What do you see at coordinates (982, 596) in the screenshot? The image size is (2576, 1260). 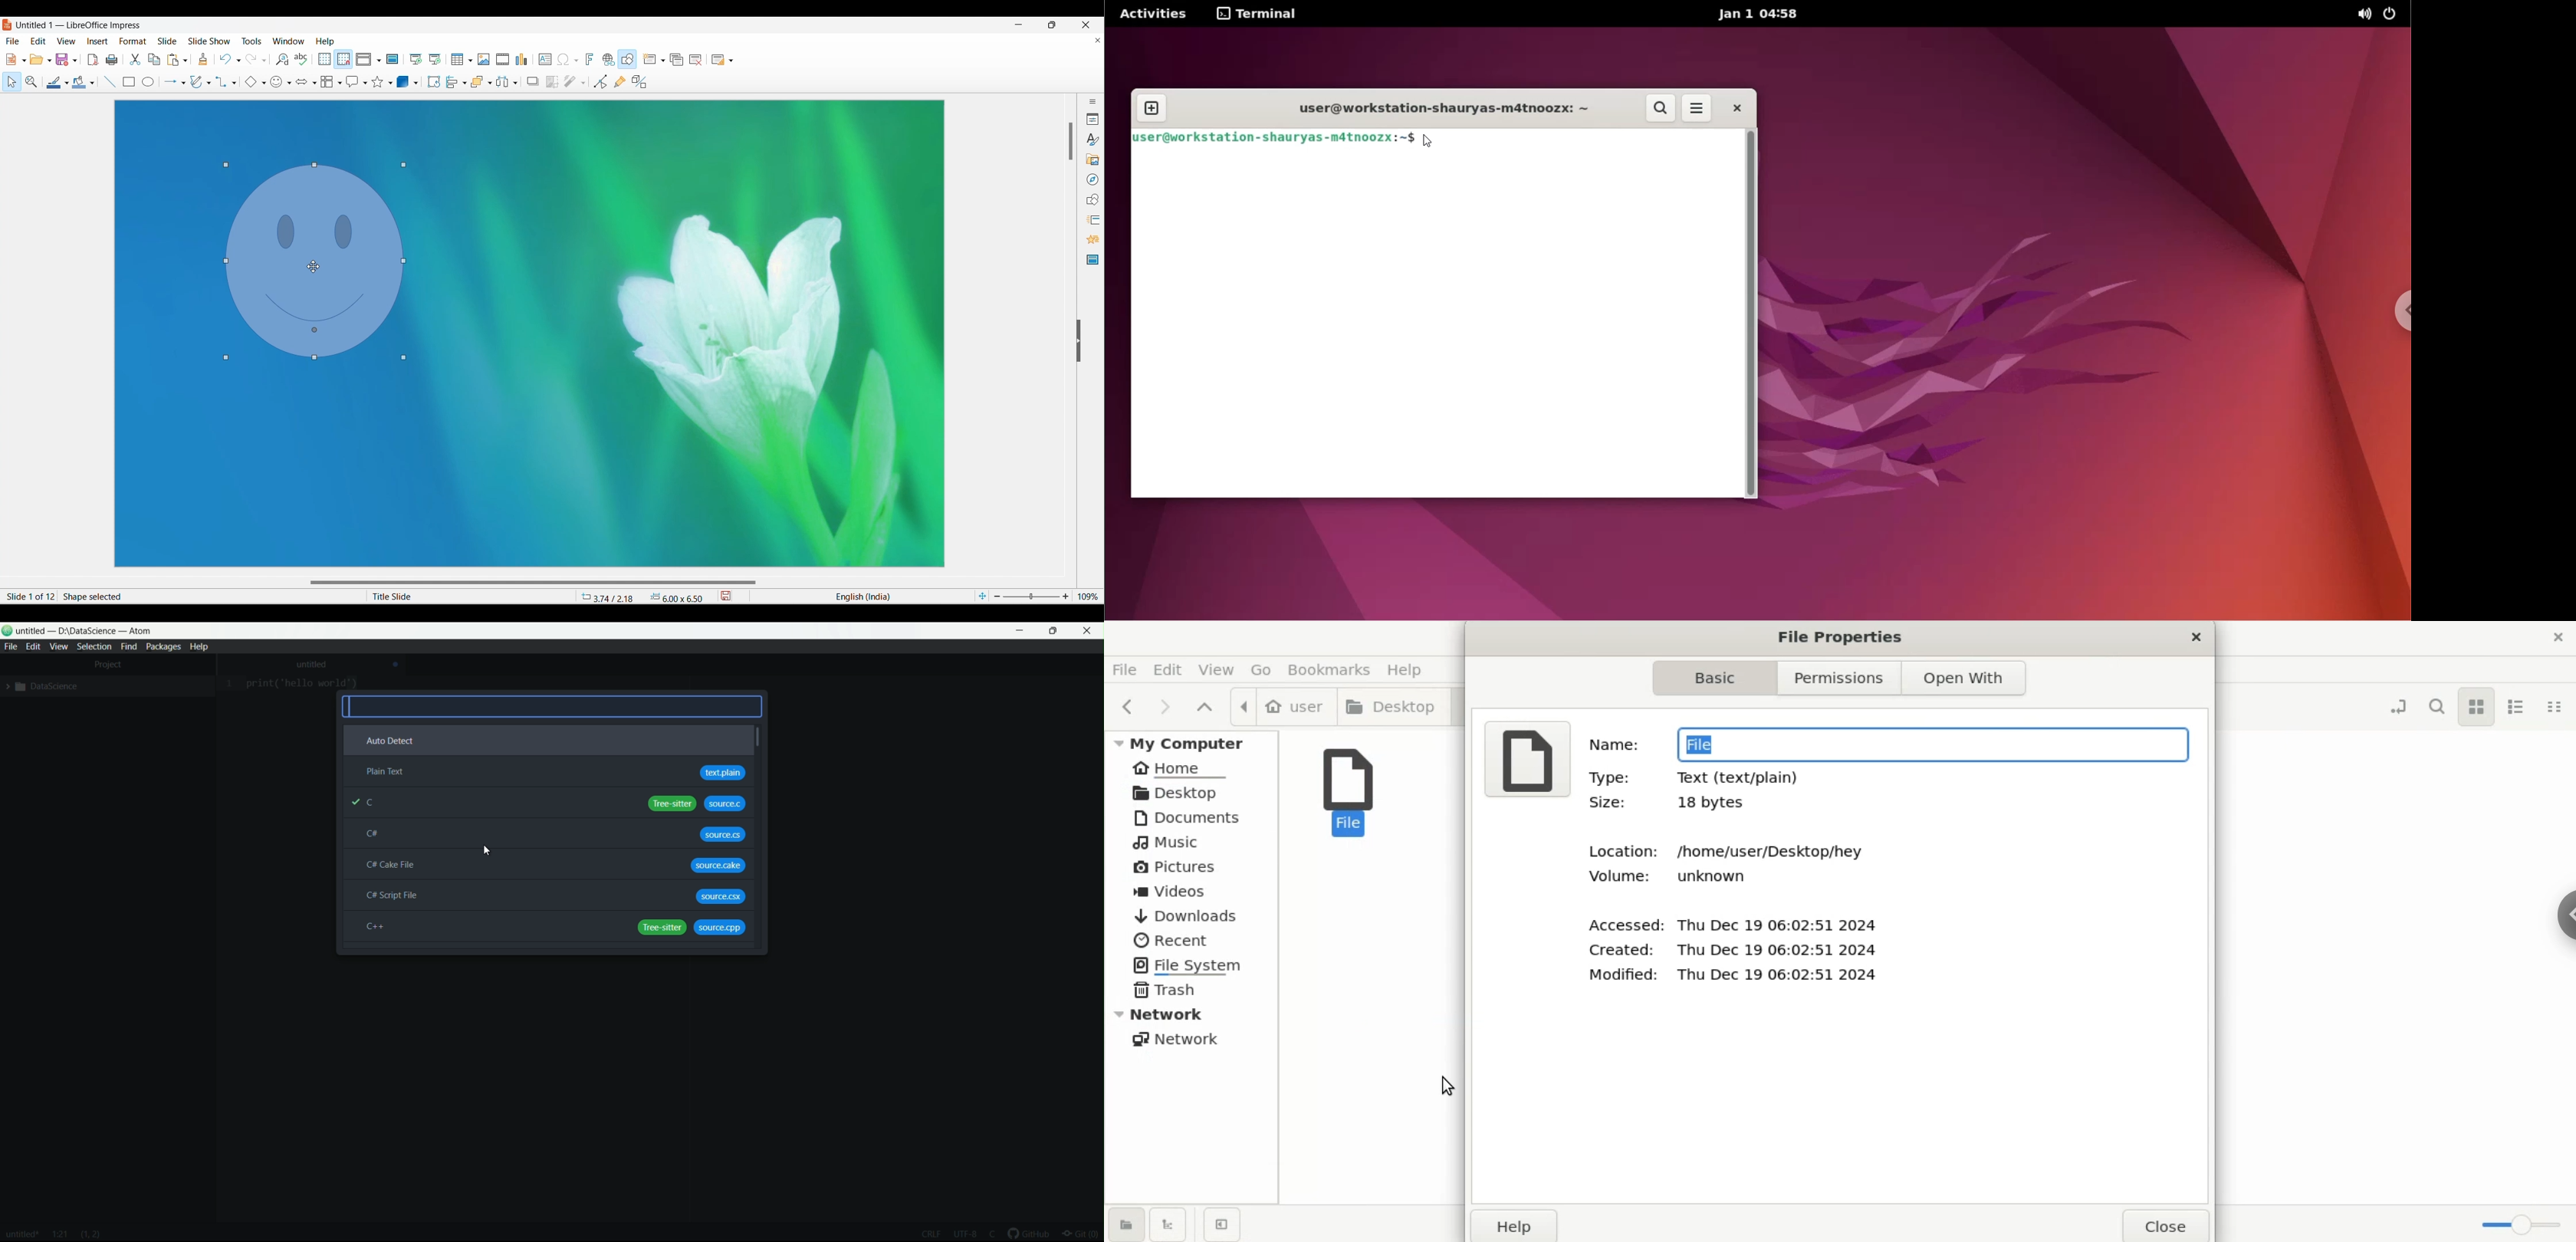 I see `Fit slide to current window` at bounding box center [982, 596].